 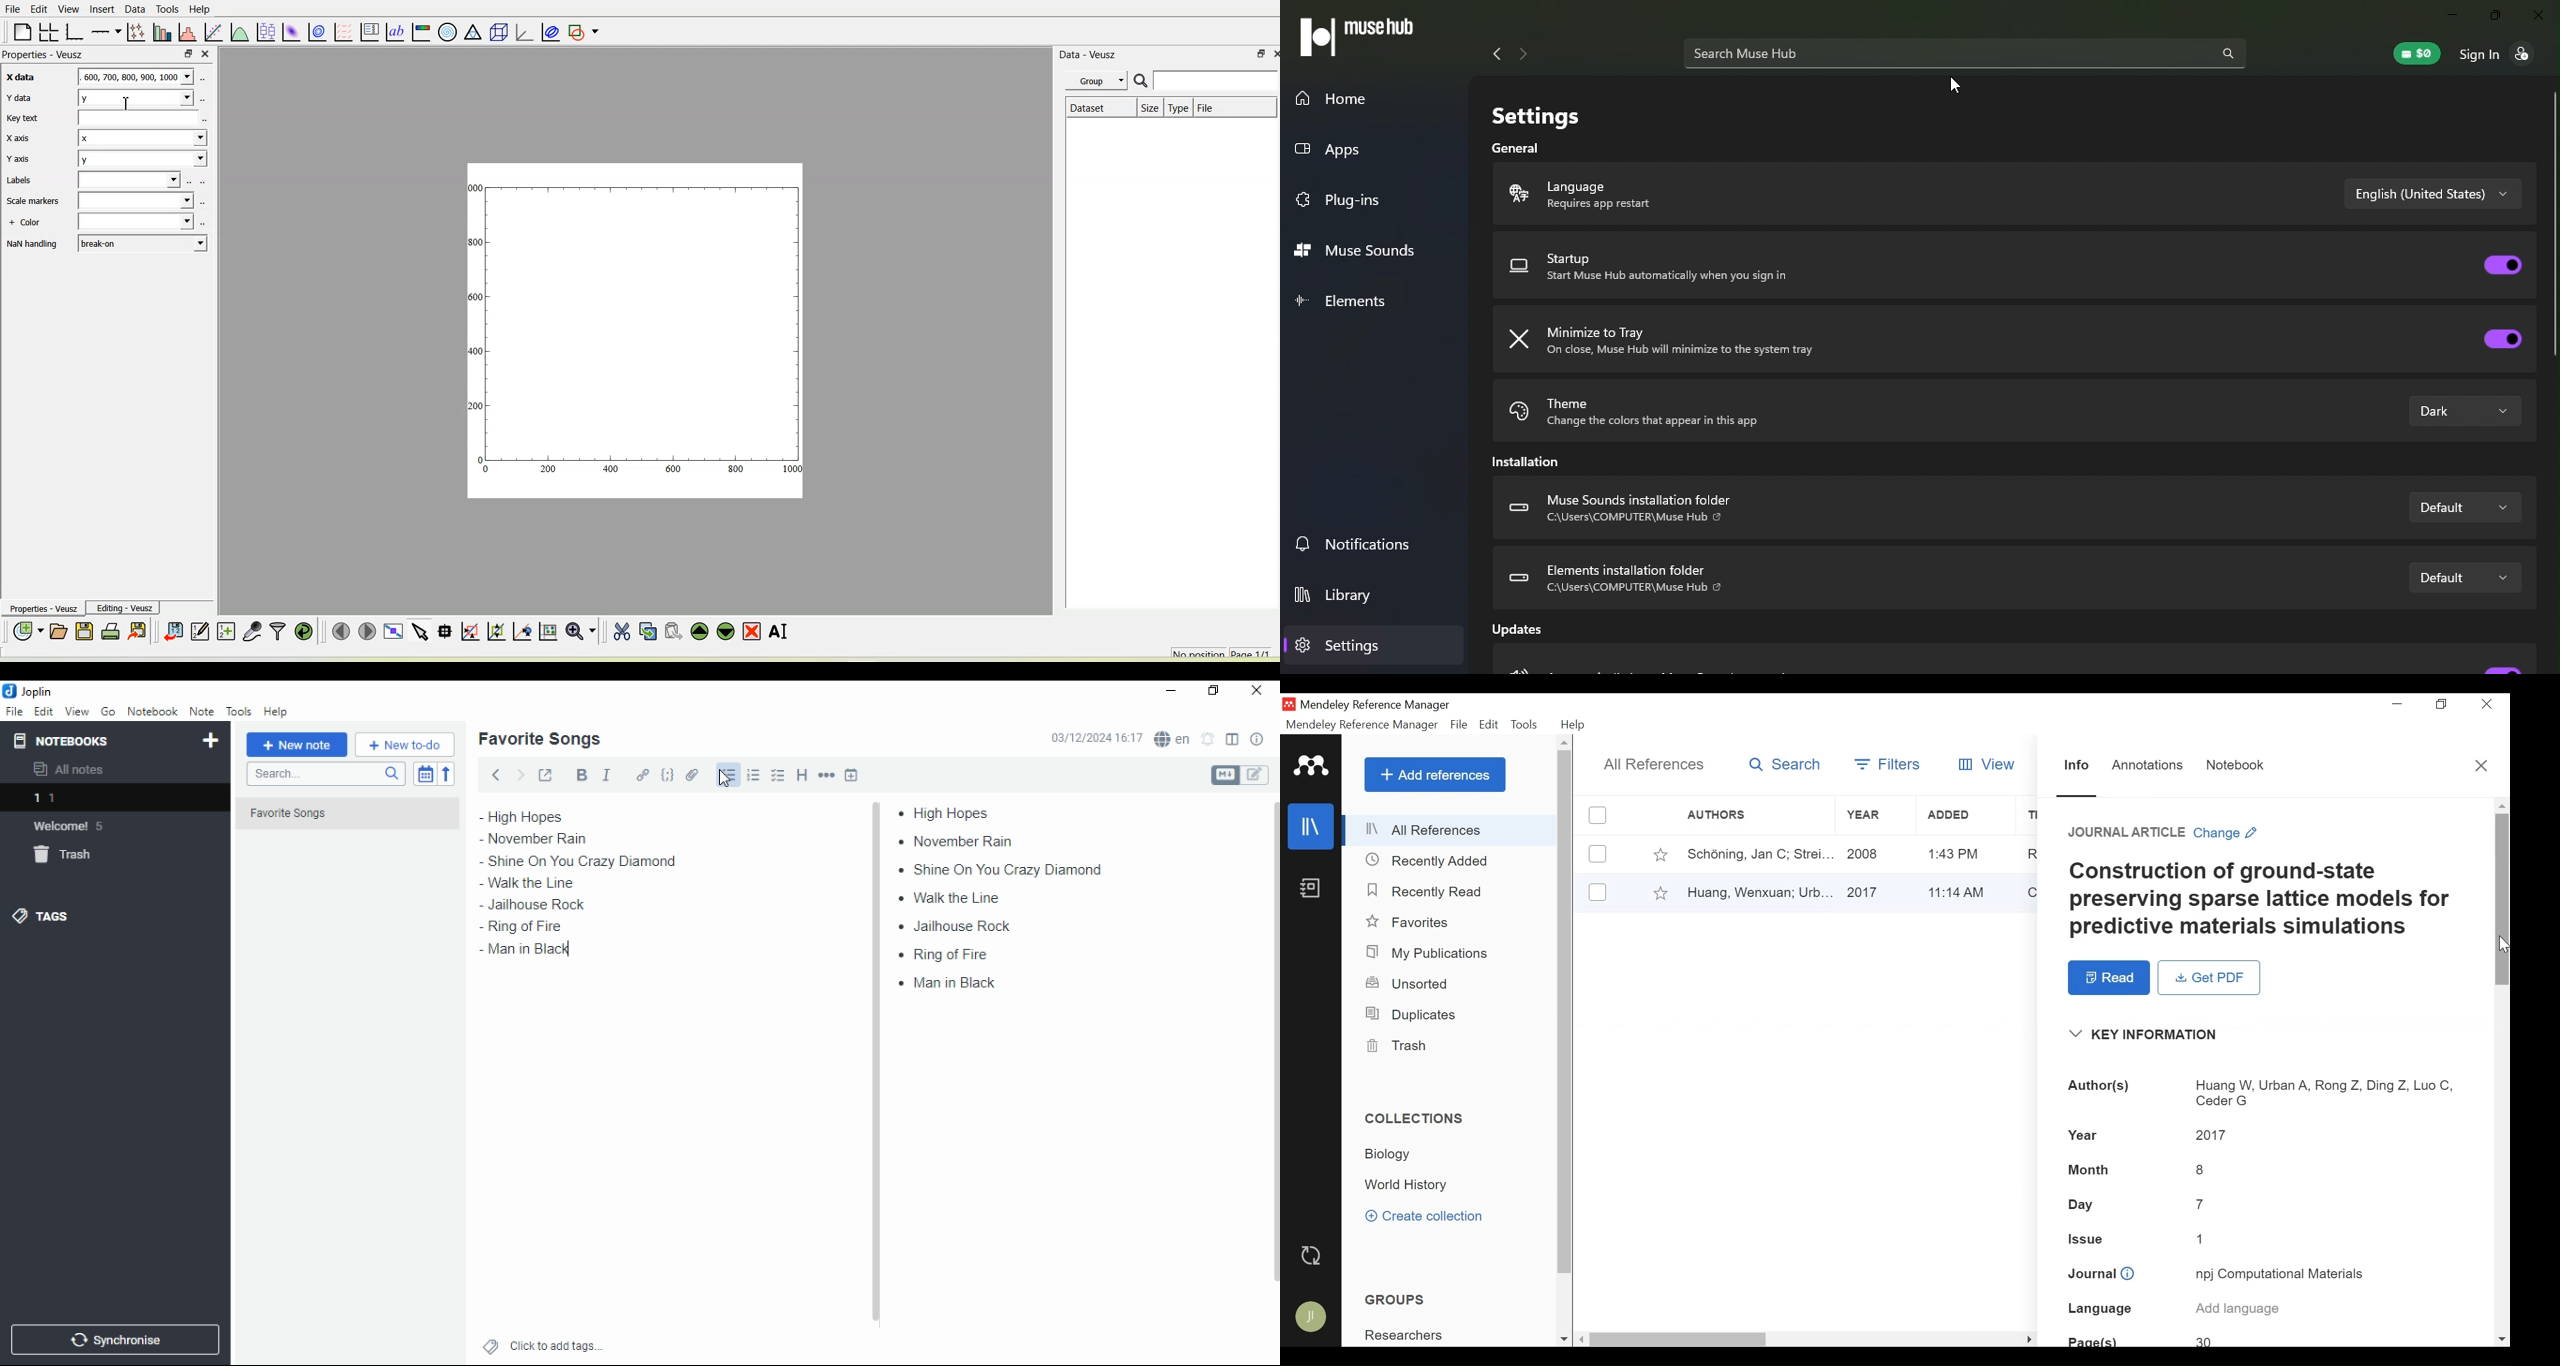 What do you see at coordinates (1313, 1257) in the screenshot?
I see `Sync` at bounding box center [1313, 1257].